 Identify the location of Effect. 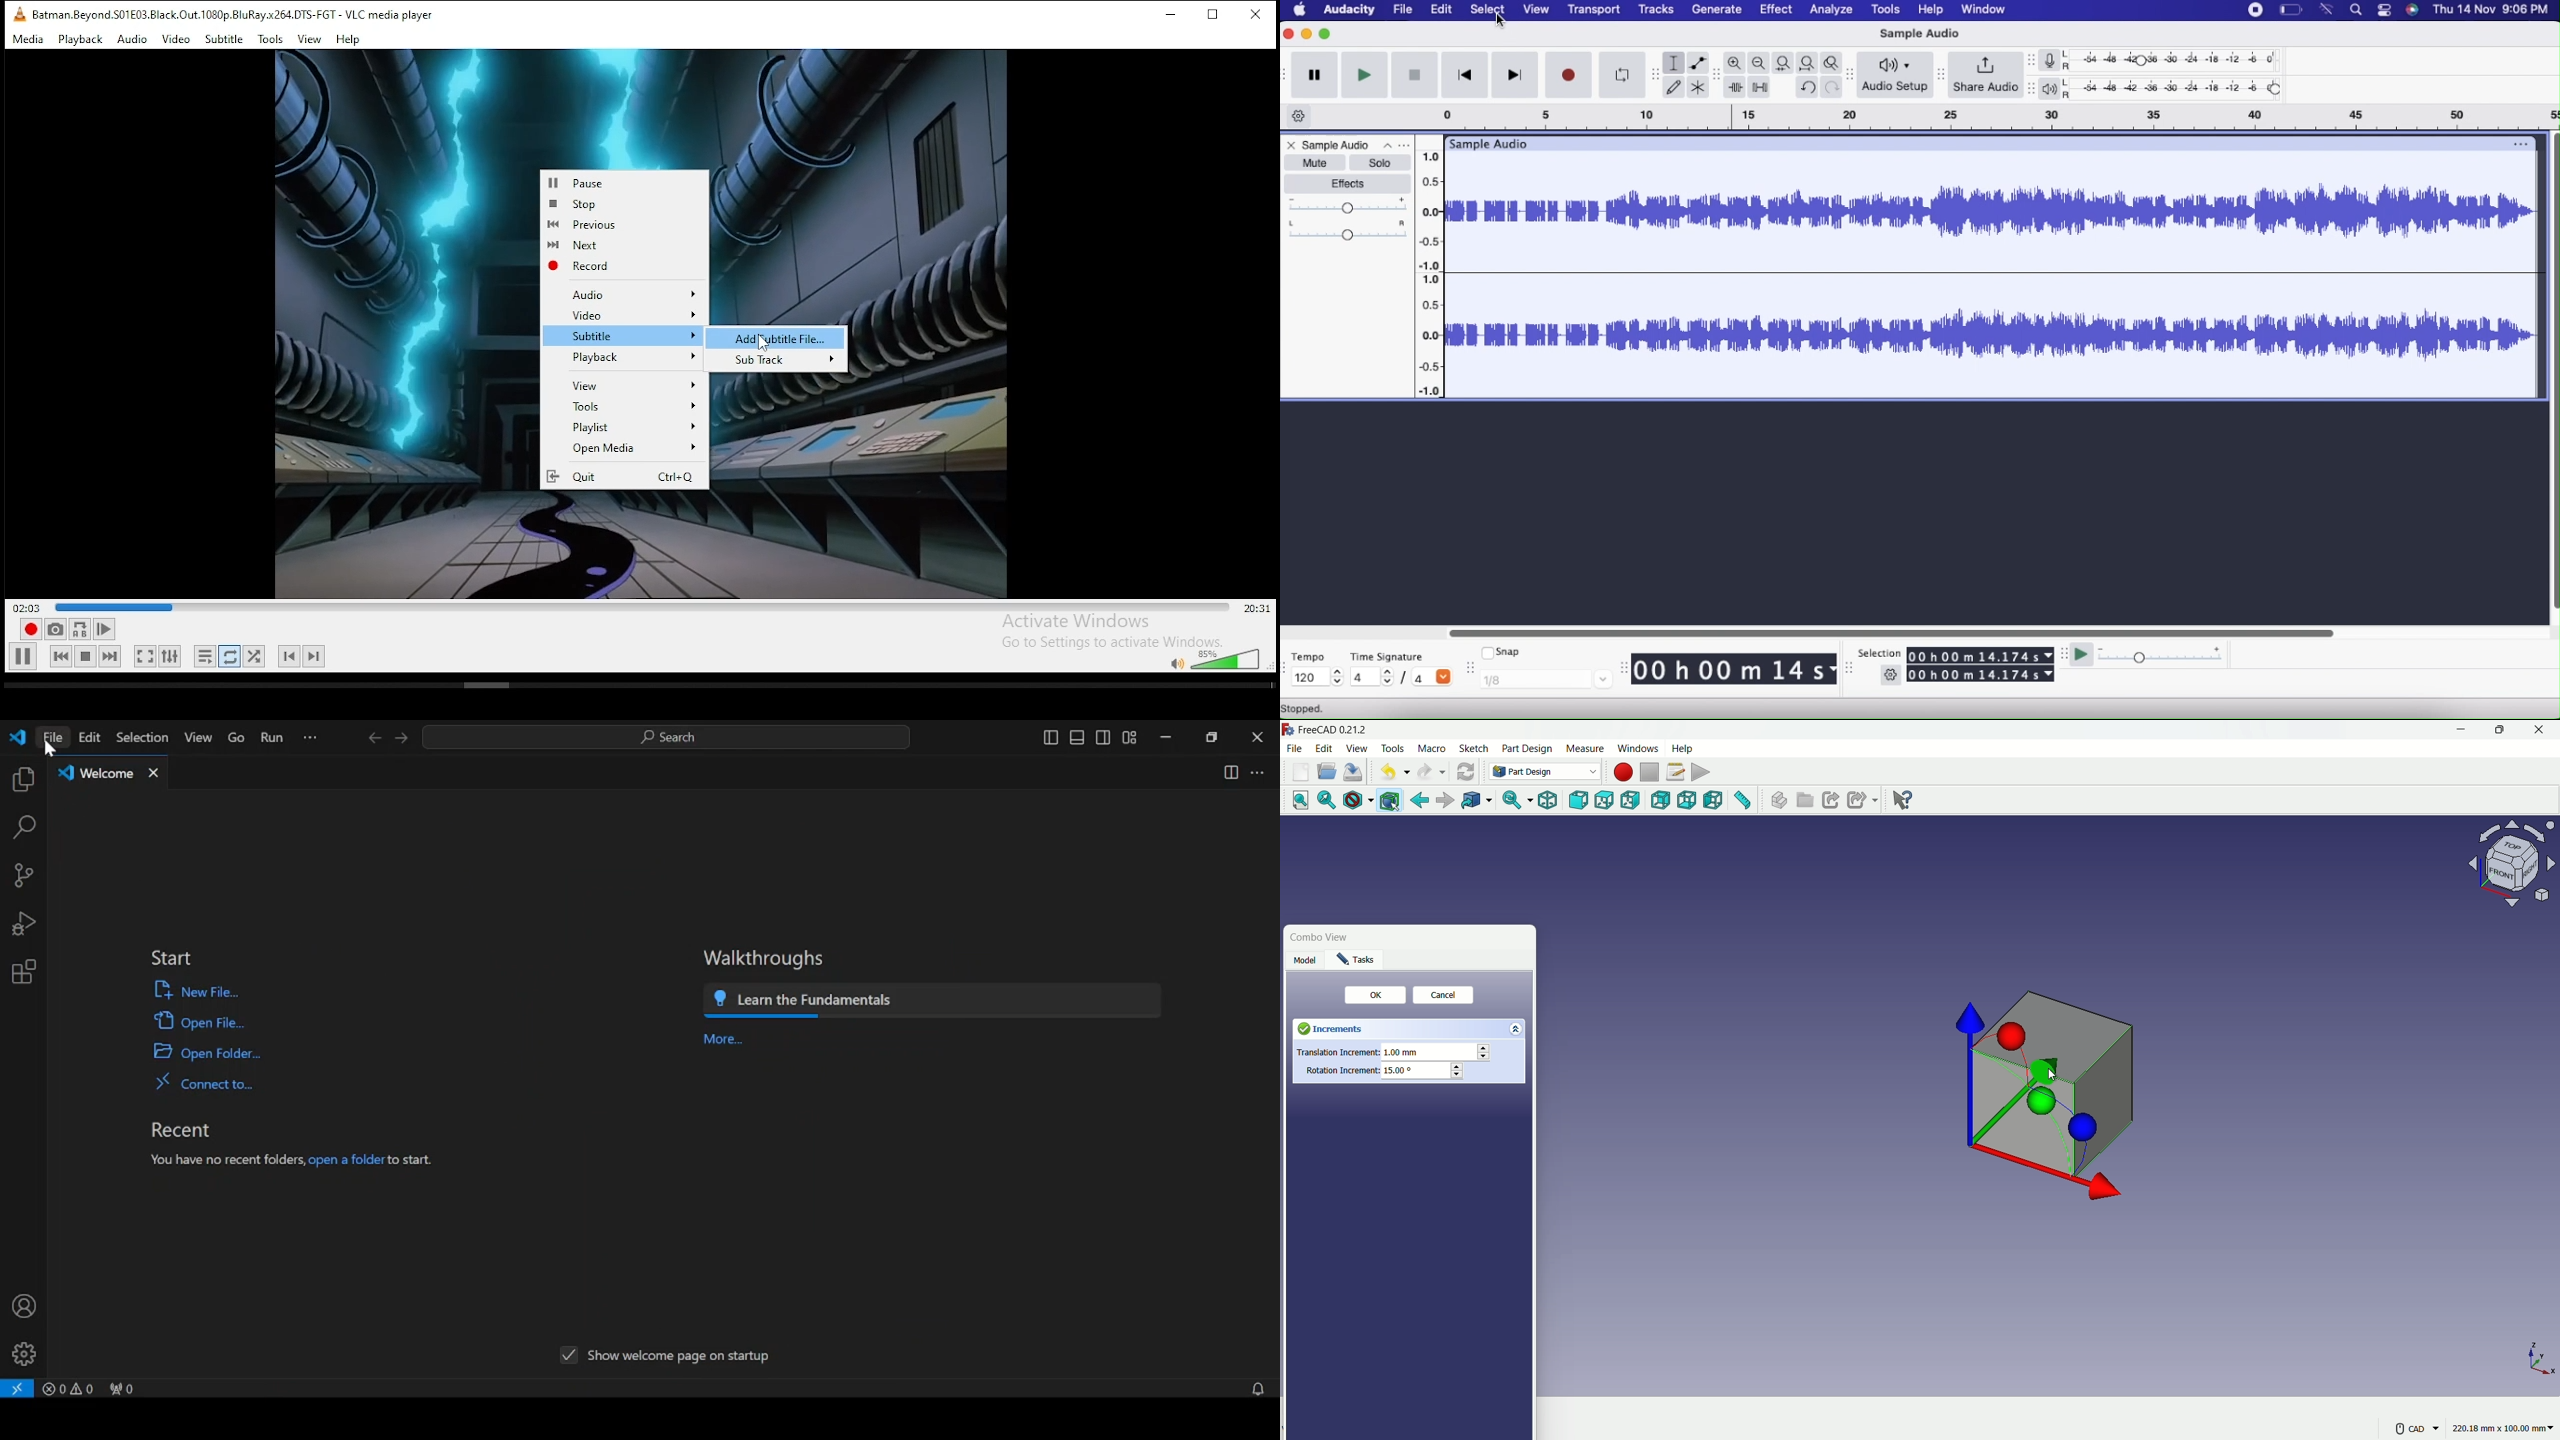
(1775, 11).